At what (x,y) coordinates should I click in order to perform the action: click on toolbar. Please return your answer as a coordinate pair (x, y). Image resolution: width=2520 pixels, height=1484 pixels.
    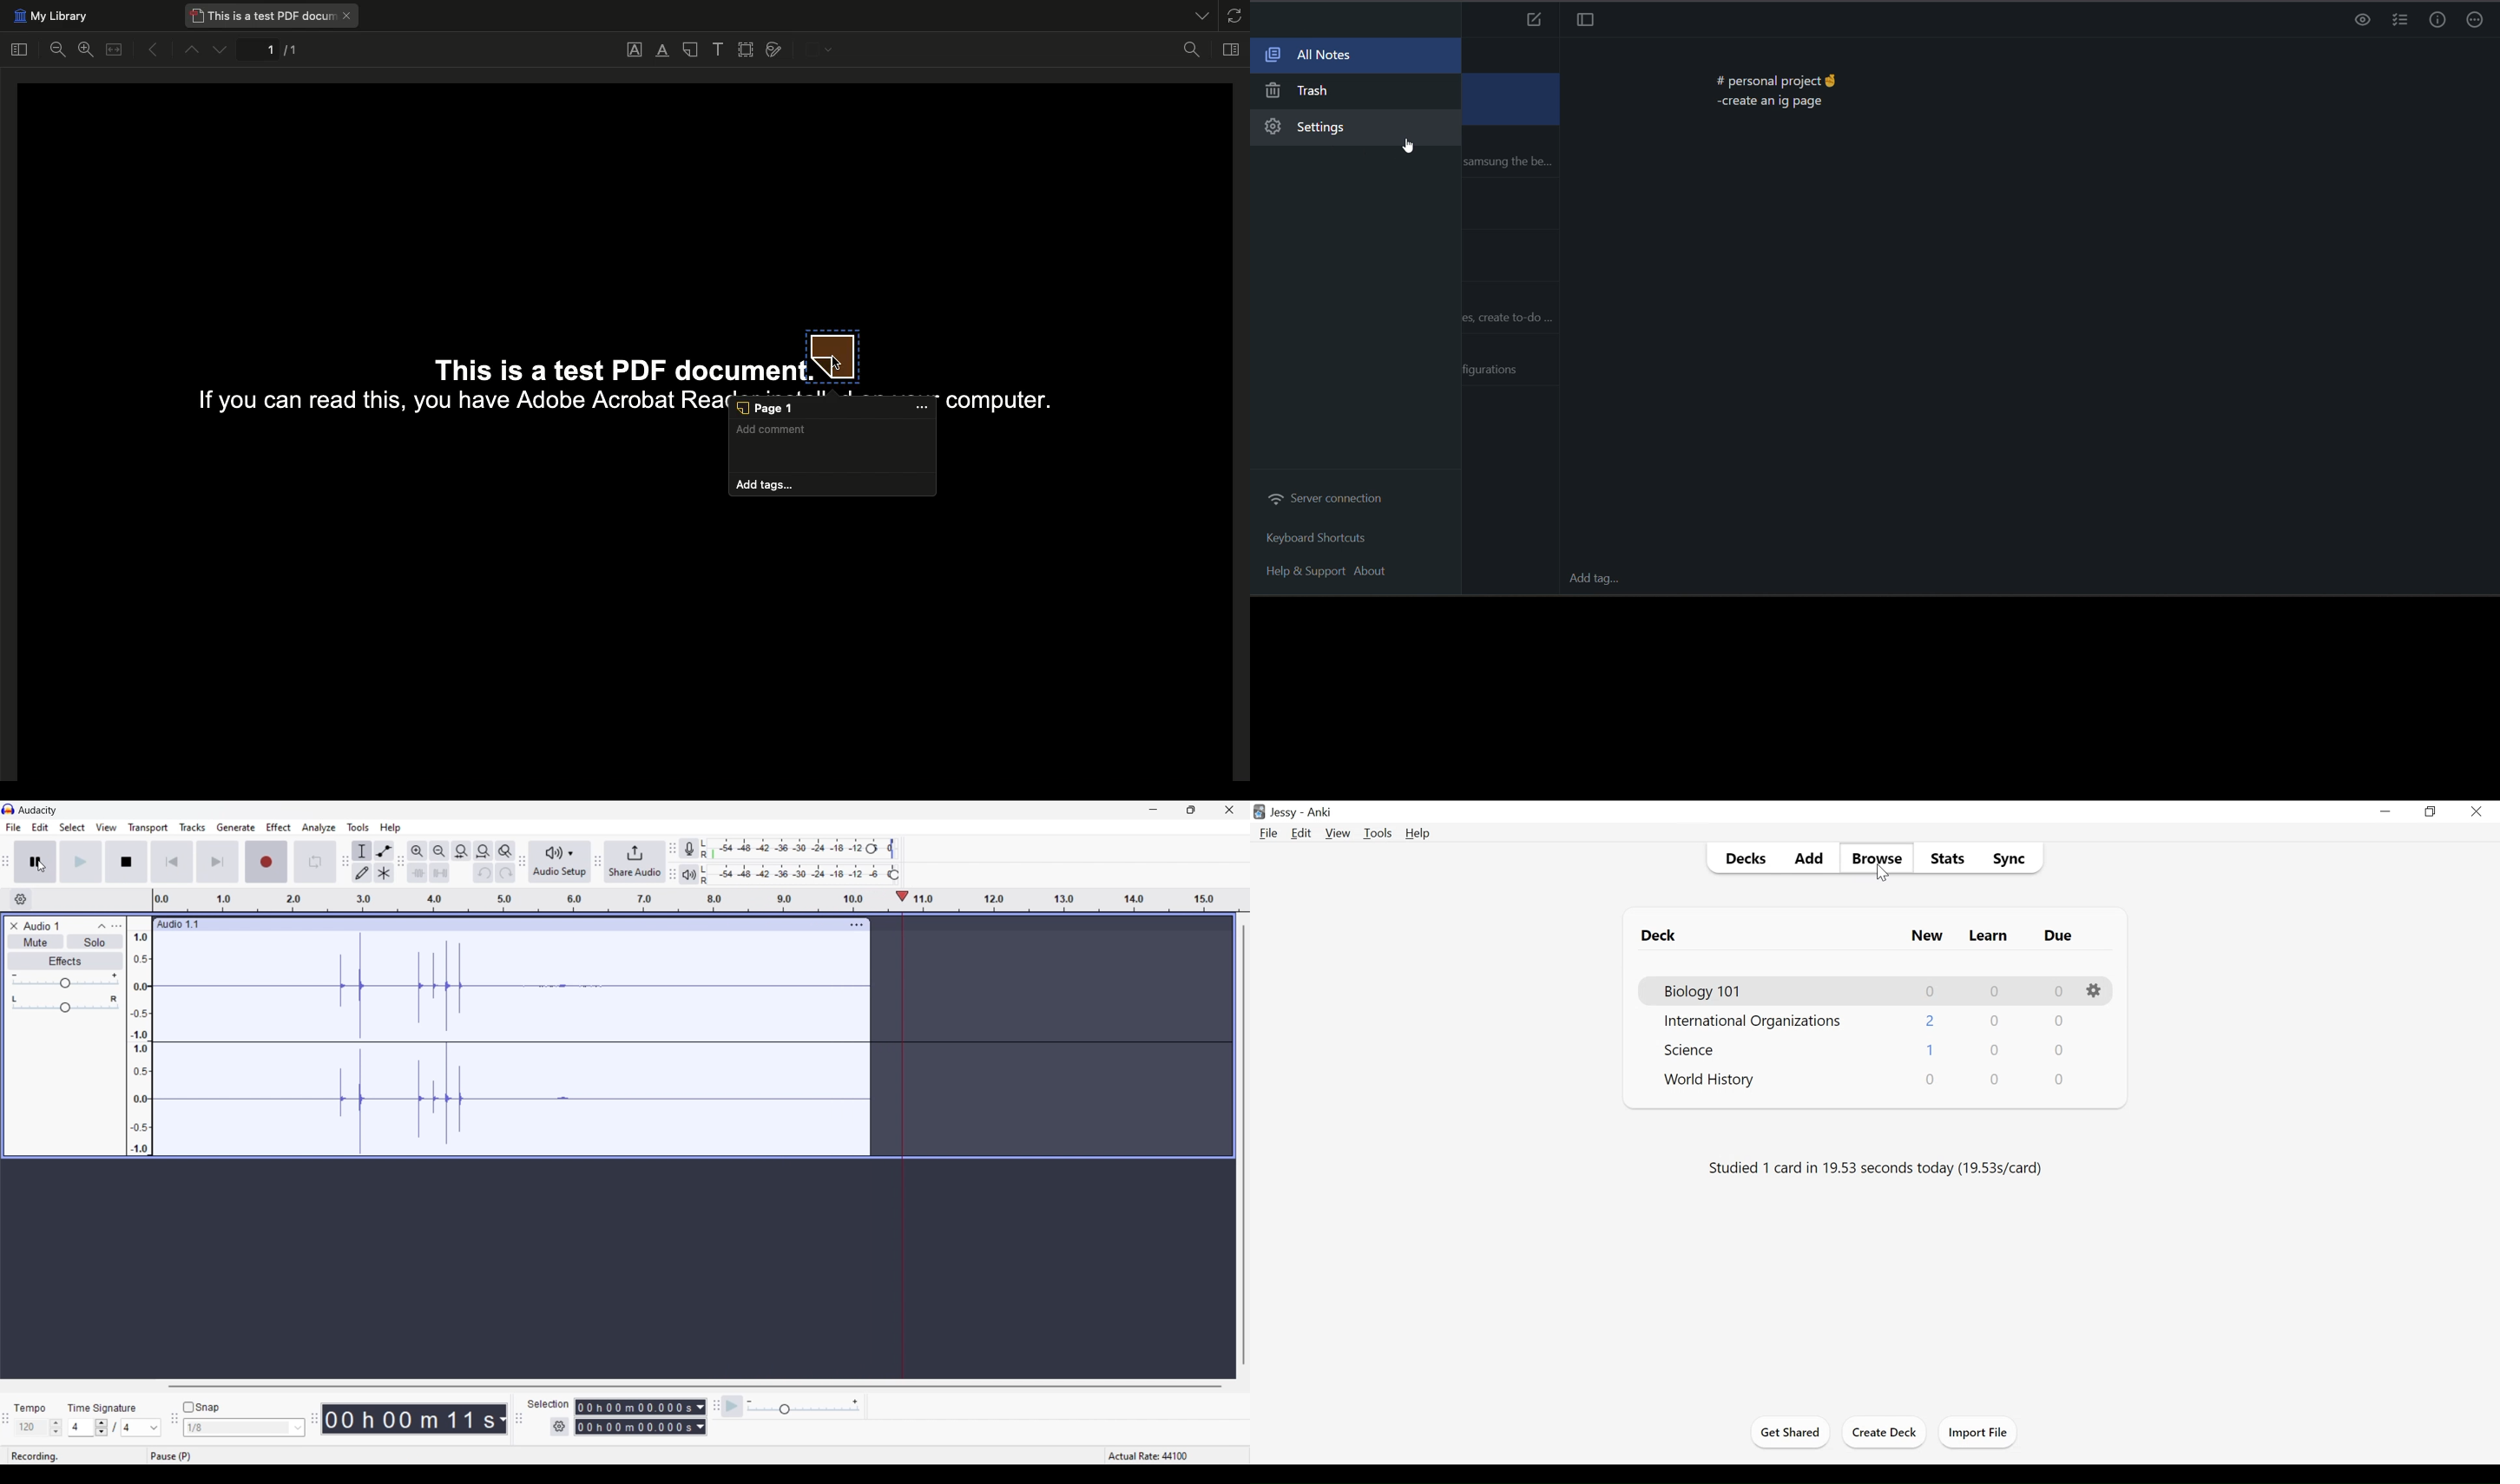
    Looking at the image, I should click on (598, 861).